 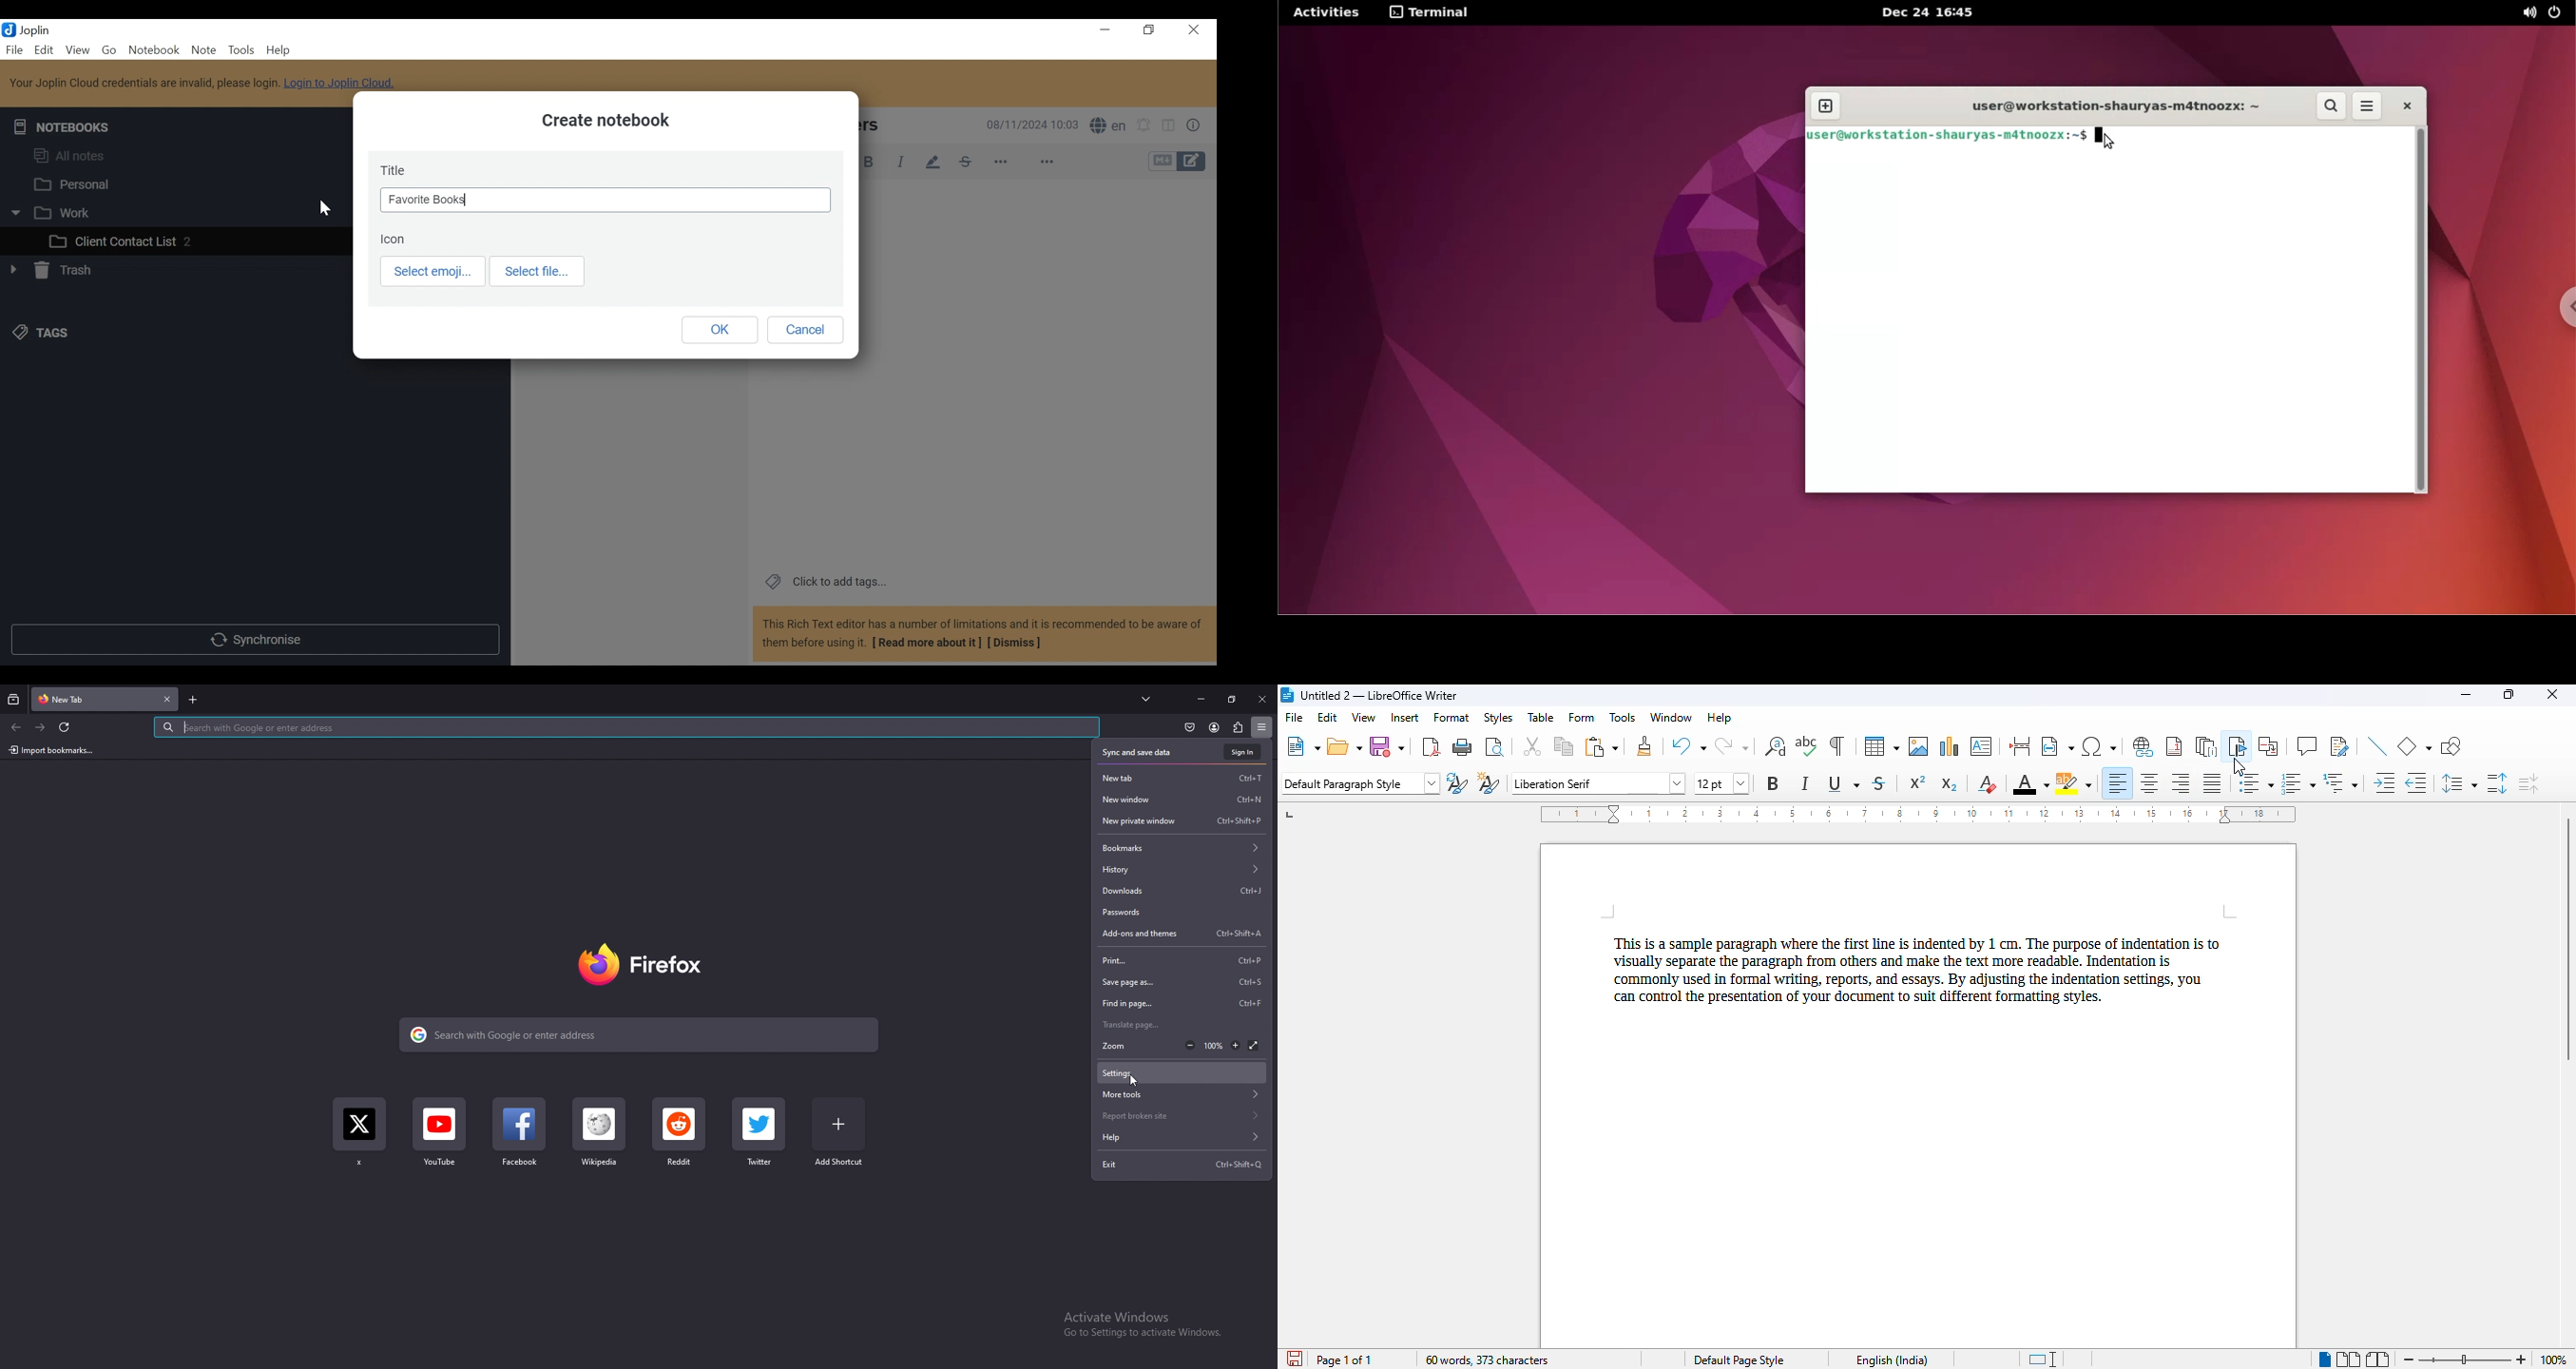 I want to click on This Rich Text editor has a number of limitations and it is recommended to be aware of
them before using it. [ Read more about it] [Dismiss], so click(x=982, y=634).